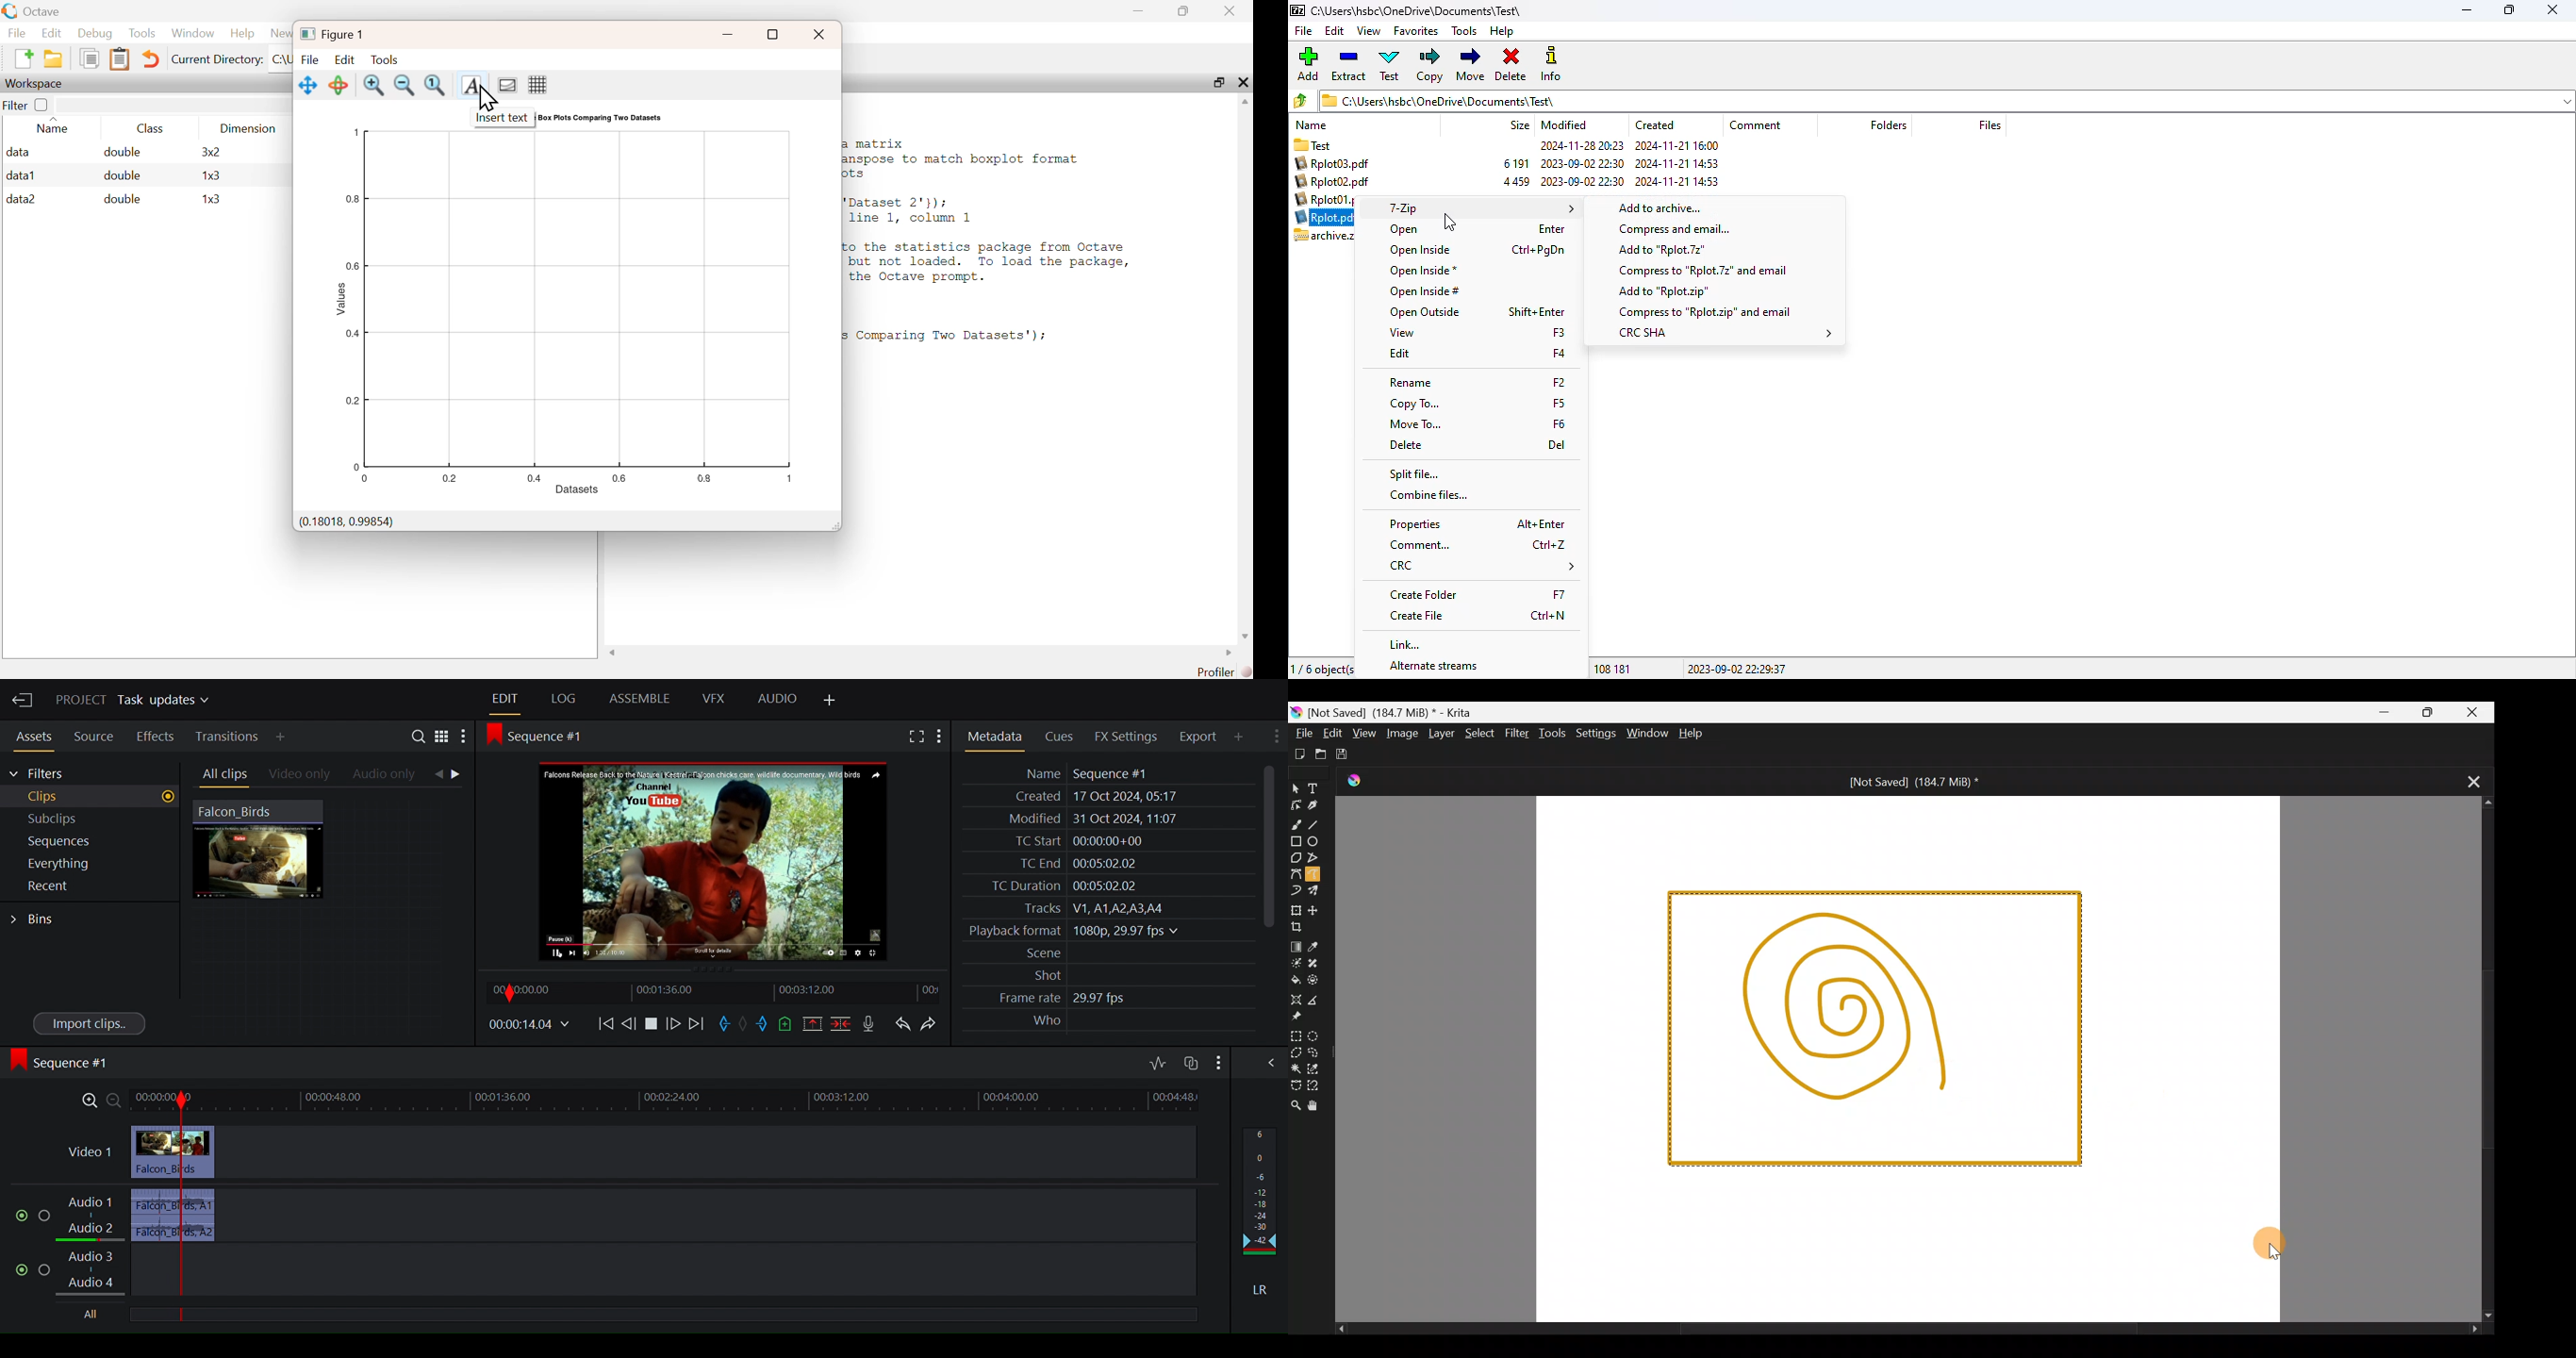  I want to click on Freehand path tool, so click(1323, 877).